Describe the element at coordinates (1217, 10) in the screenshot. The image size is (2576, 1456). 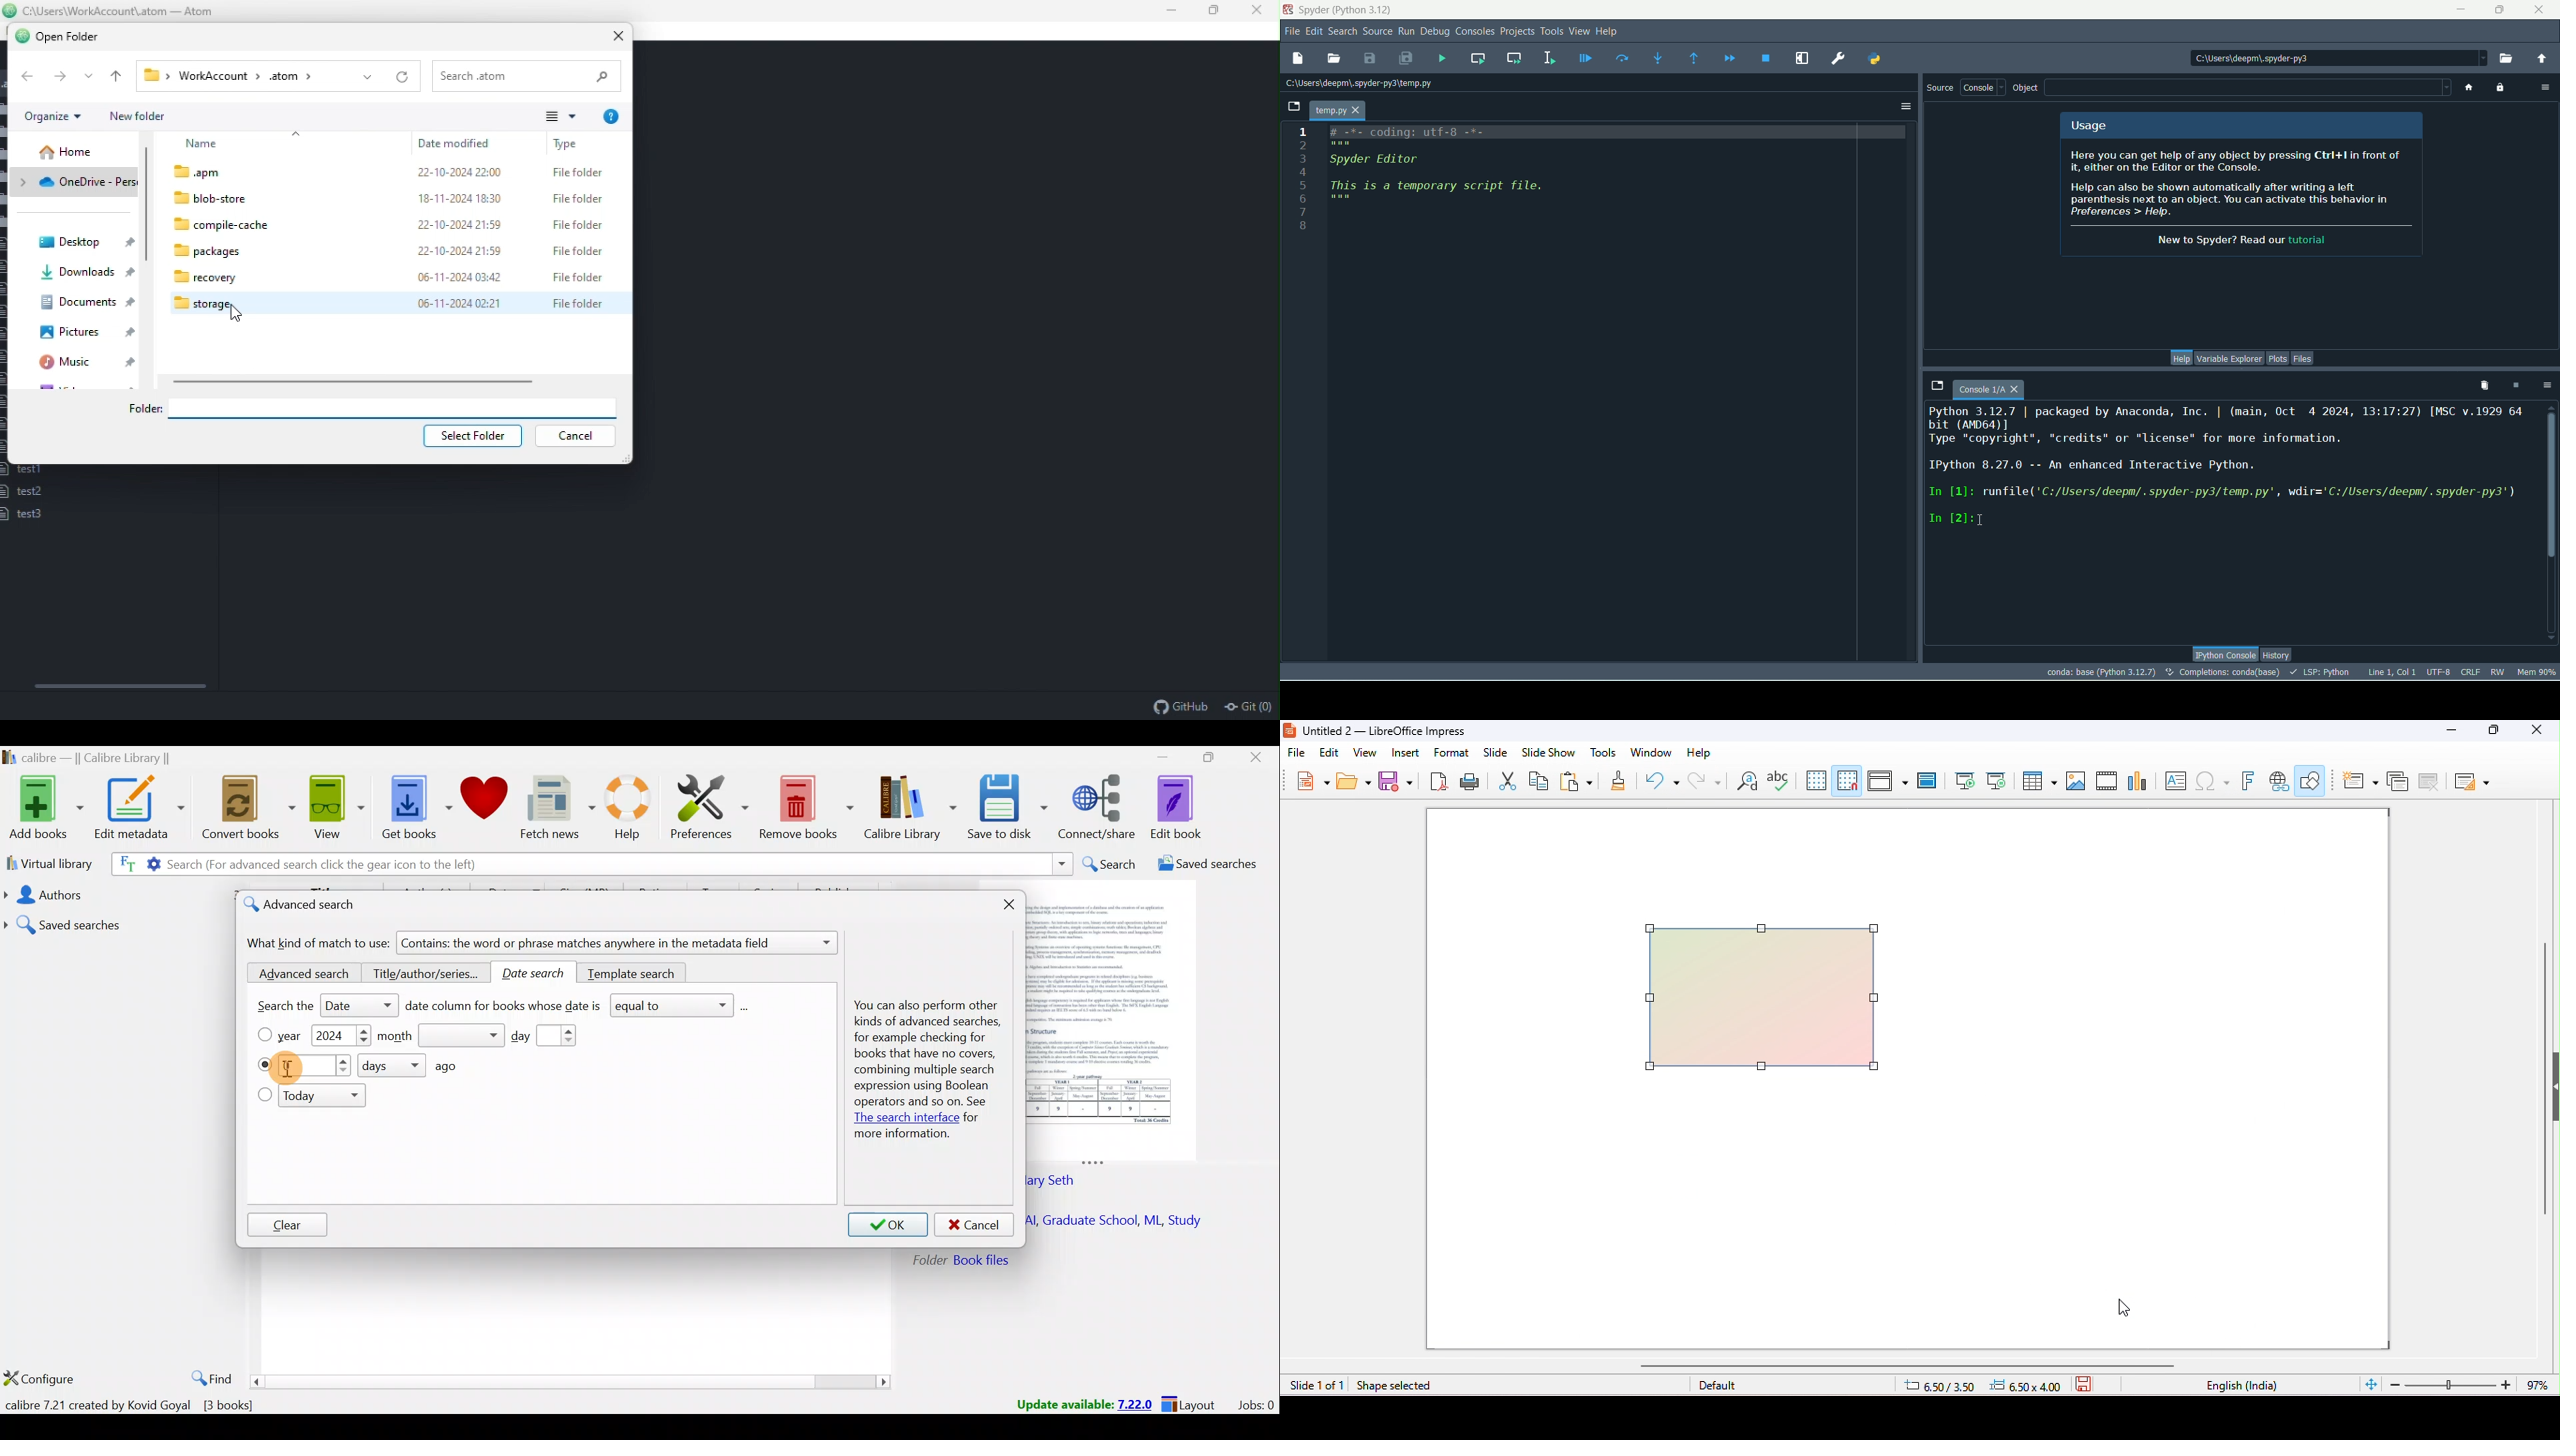
I see `Restore` at that location.